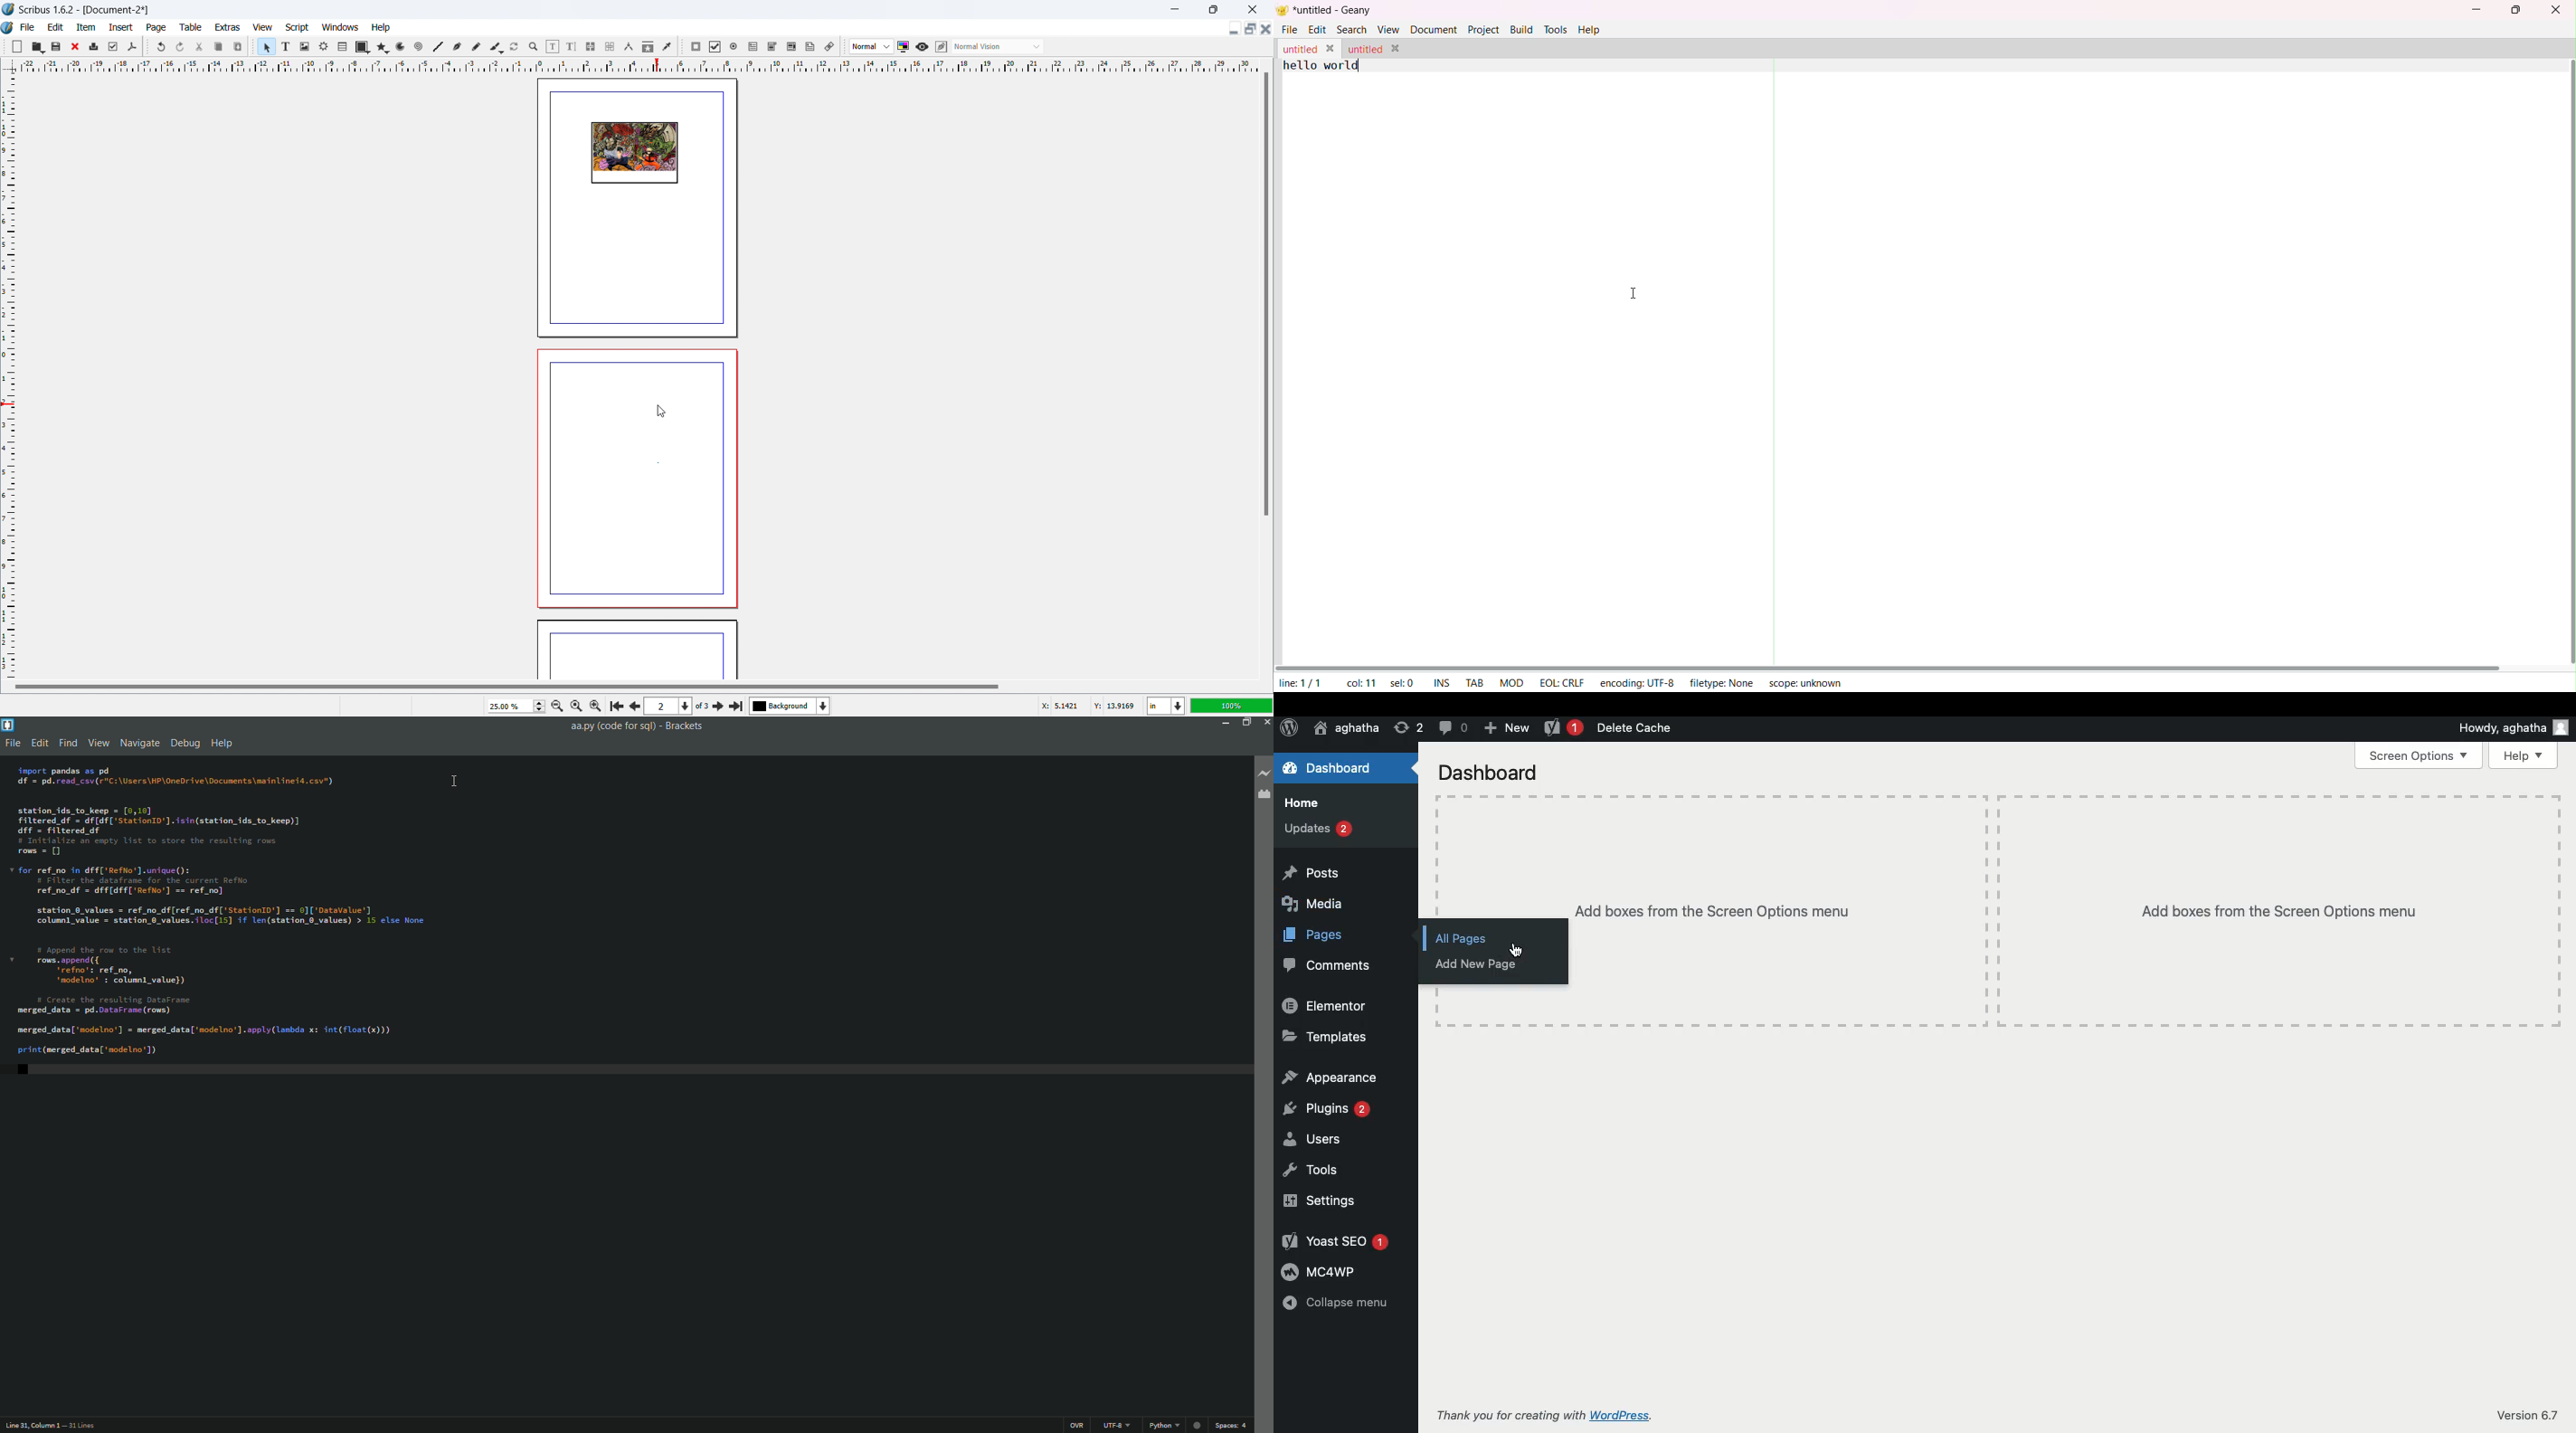 Image resolution: width=2576 pixels, height=1456 pixels. Describe the element at coordinates (477, 47) in the screenshot. I see `freehand line` at that location.